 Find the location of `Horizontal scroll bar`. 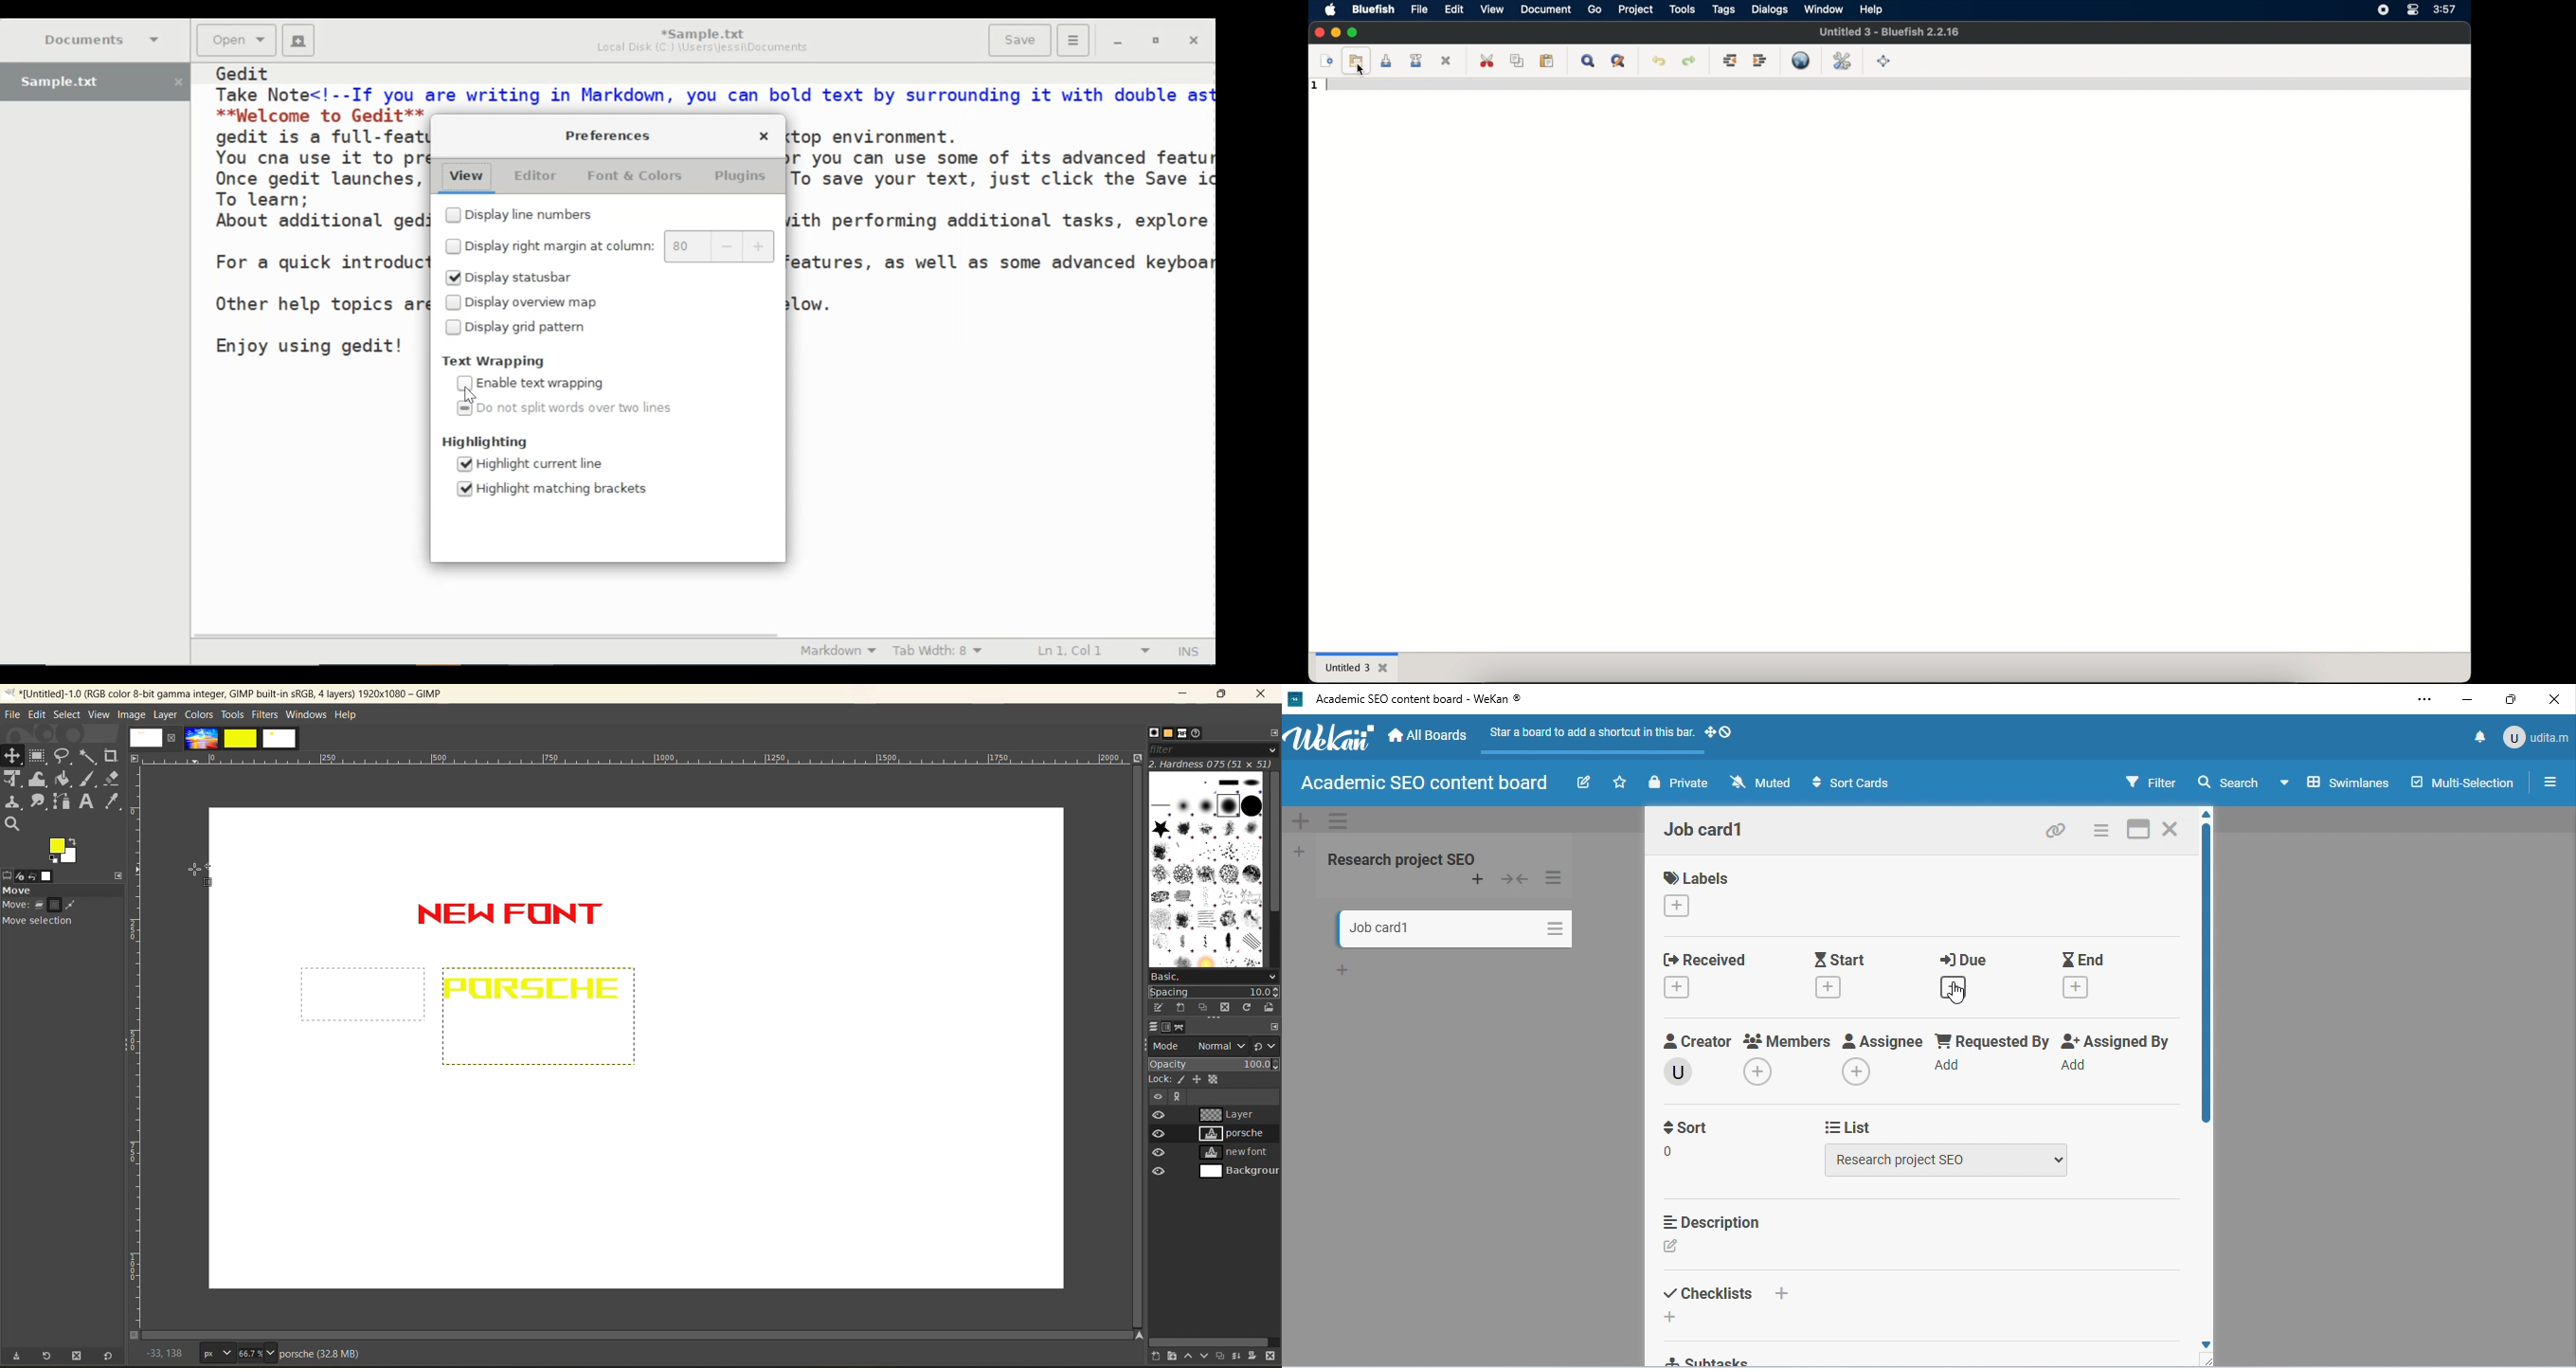

Horizontal scroll bar is located at coordinates (568, 1332).